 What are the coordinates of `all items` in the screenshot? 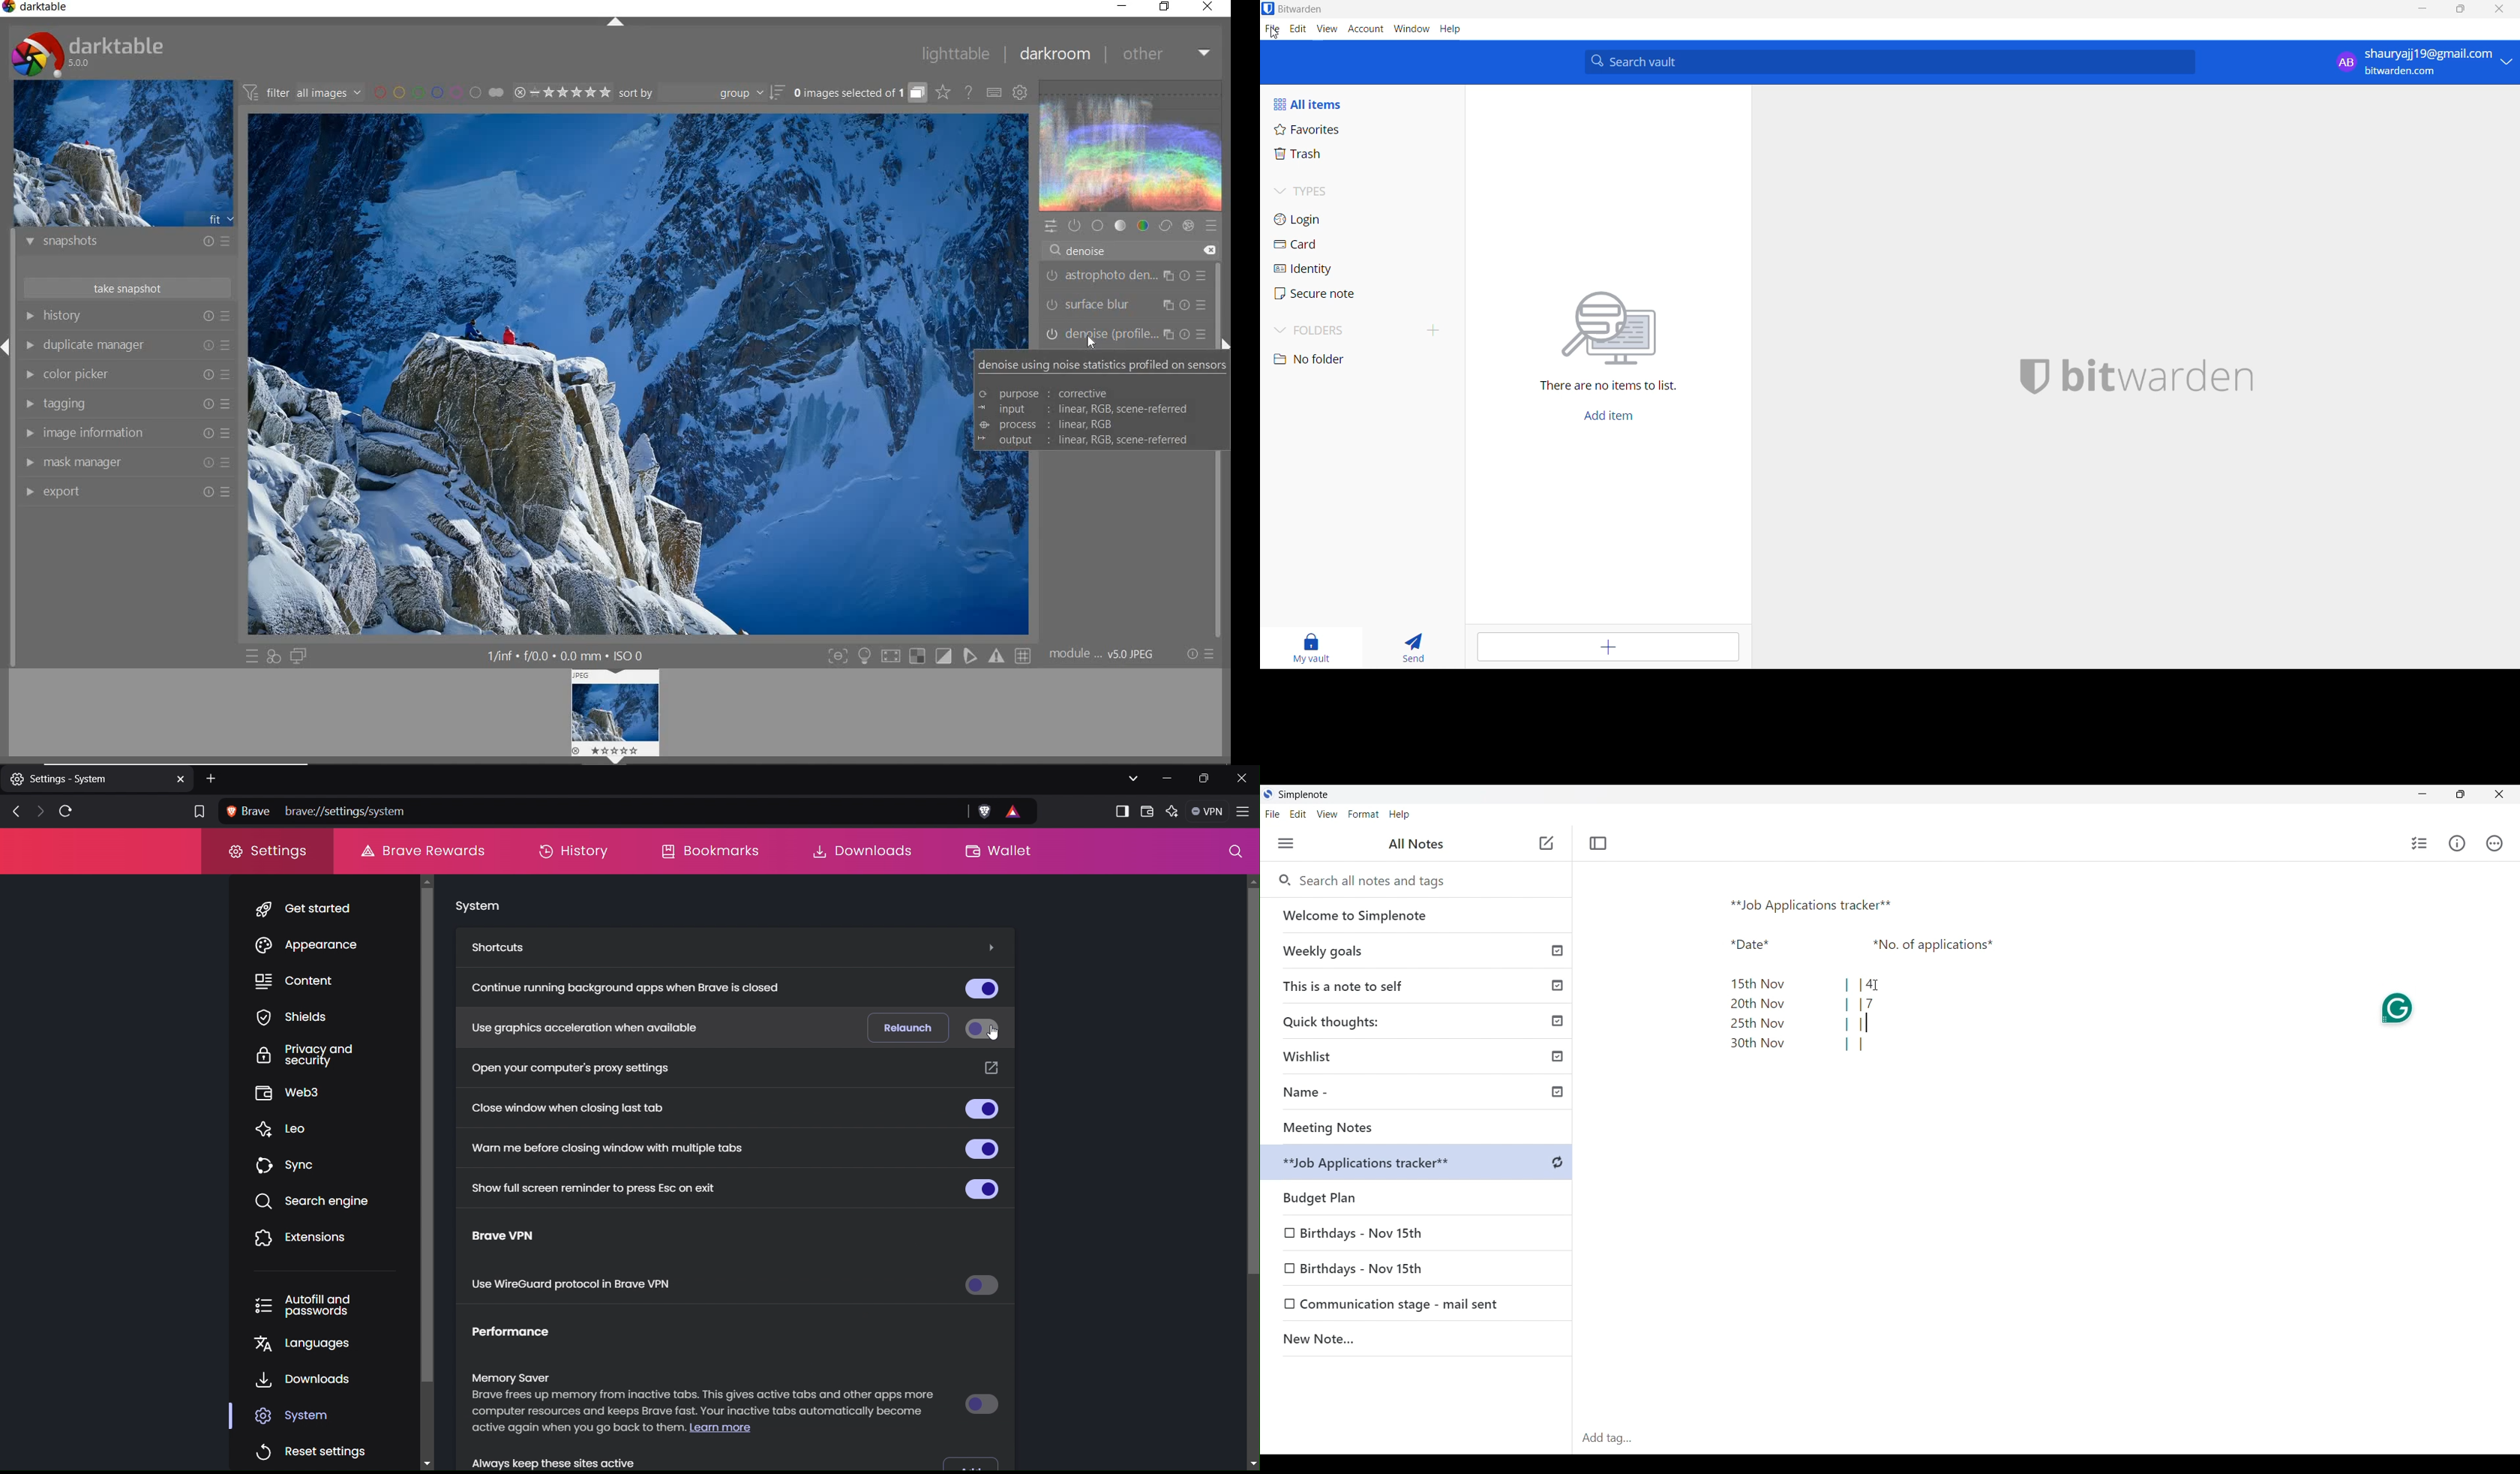 It's located at (1320, 102).